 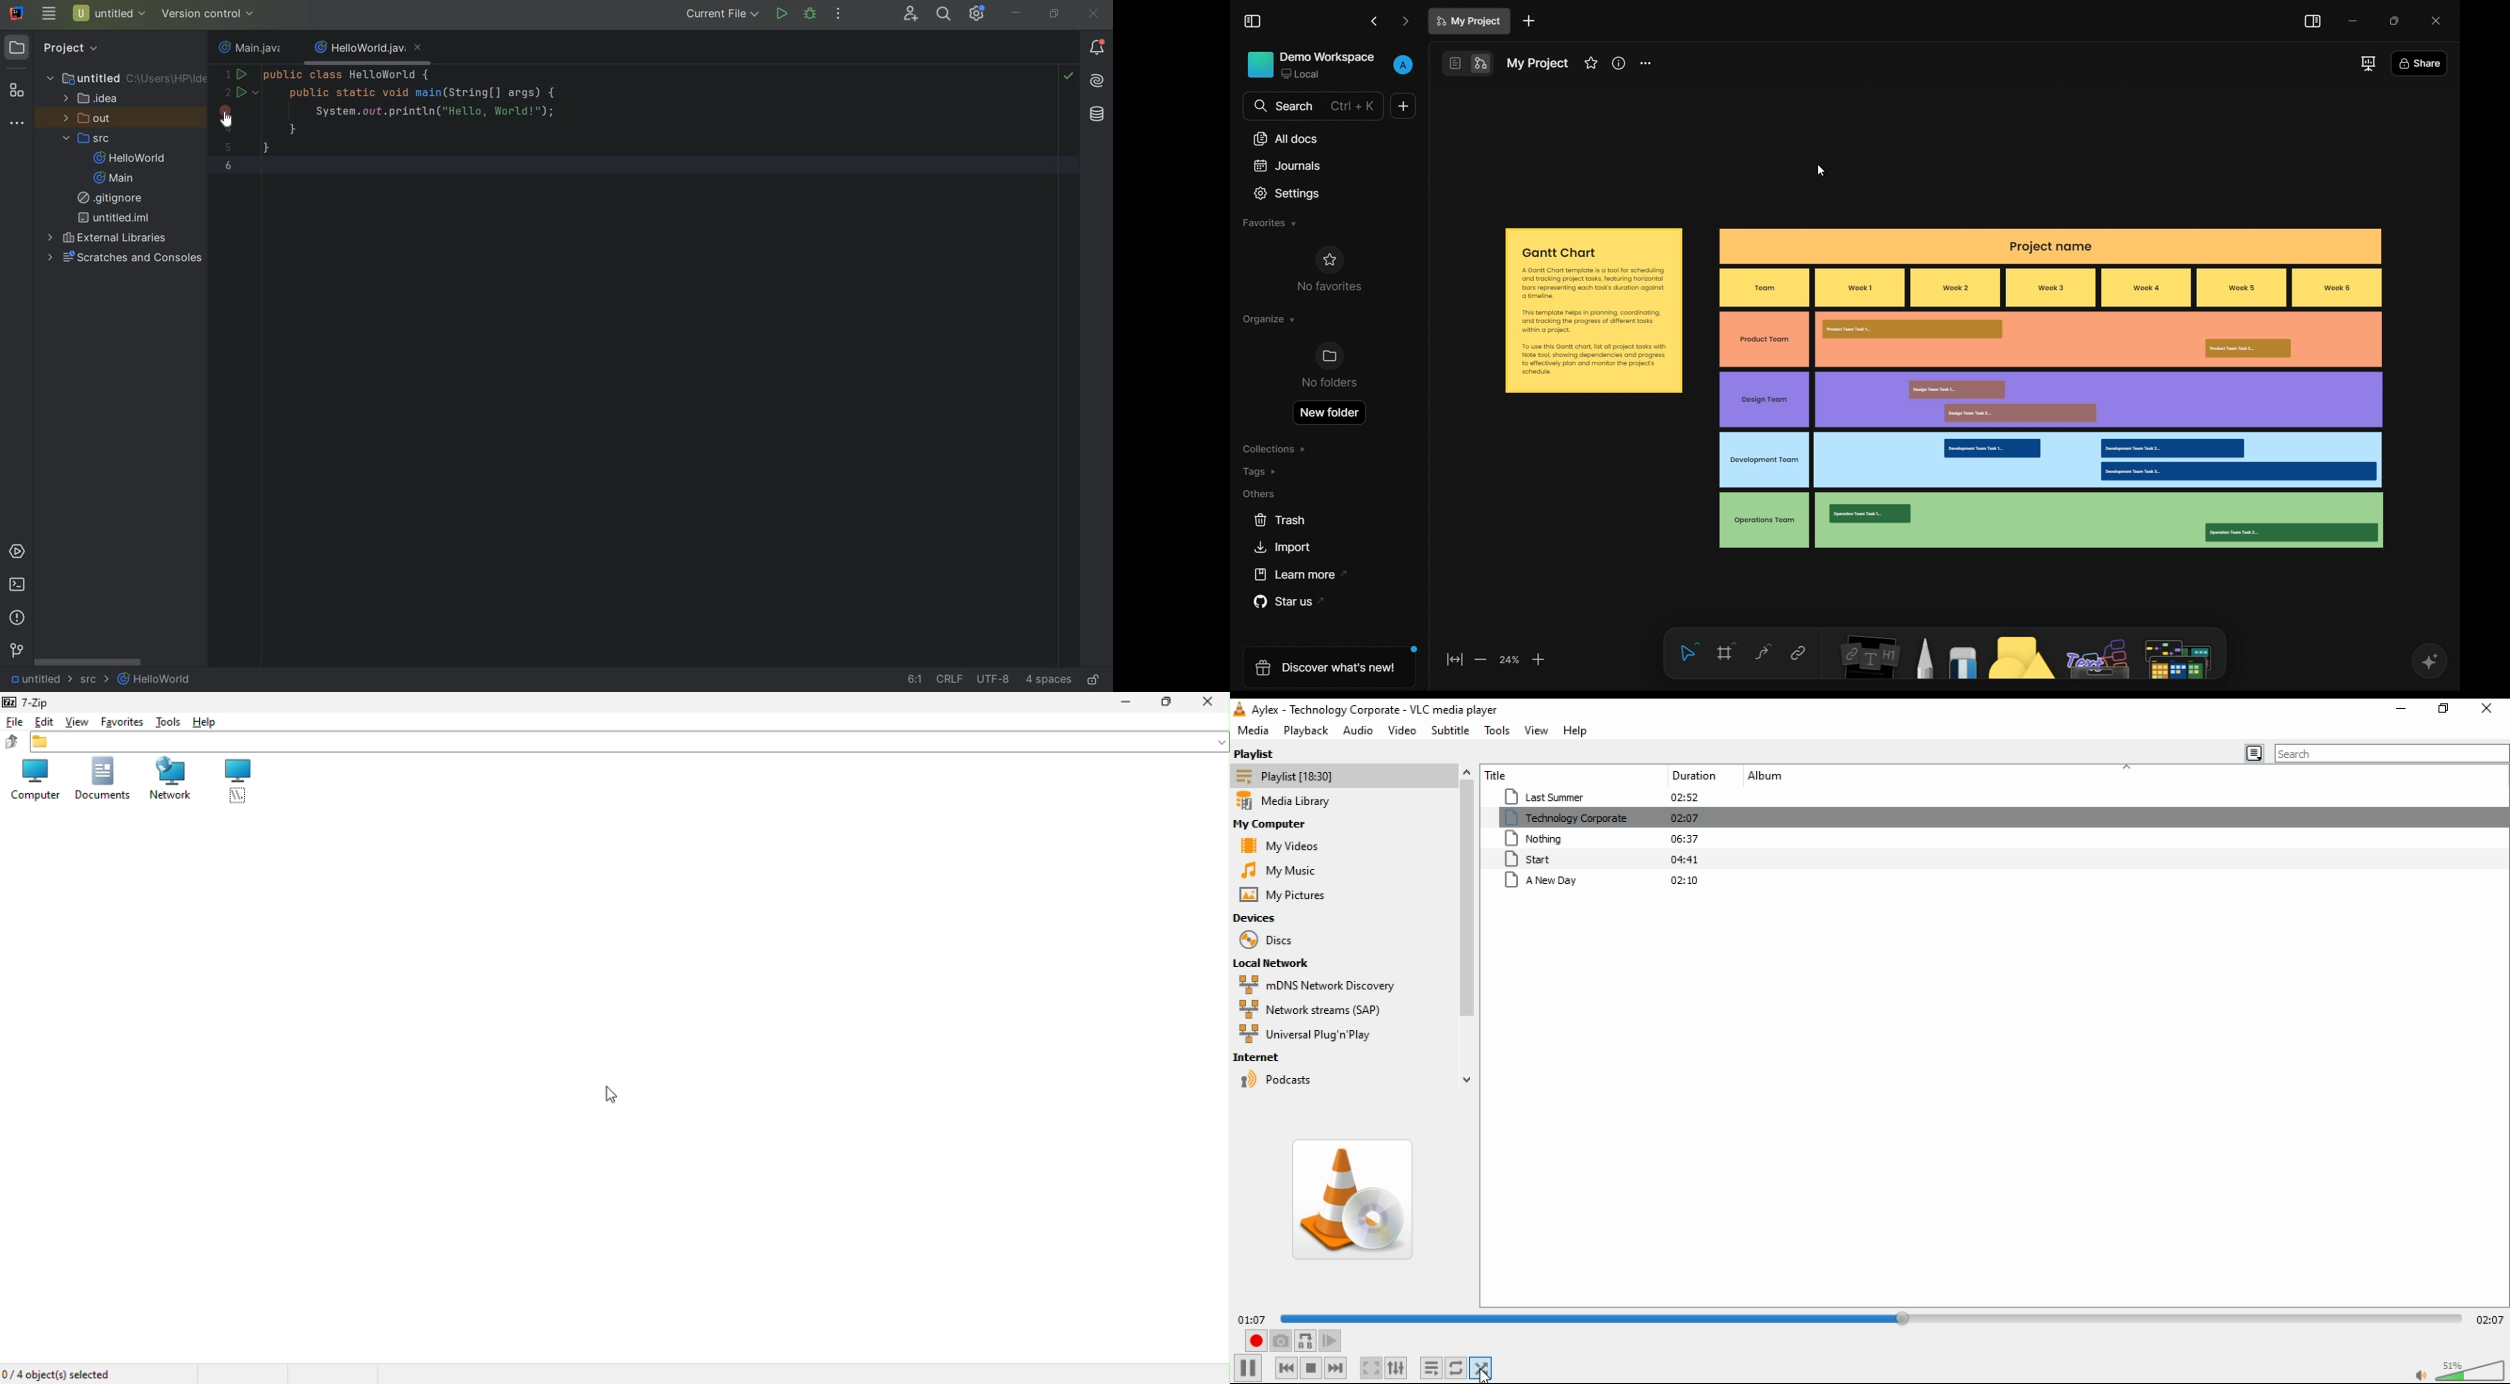 I want to click on 01:07, so click(x=1253, y=1317).